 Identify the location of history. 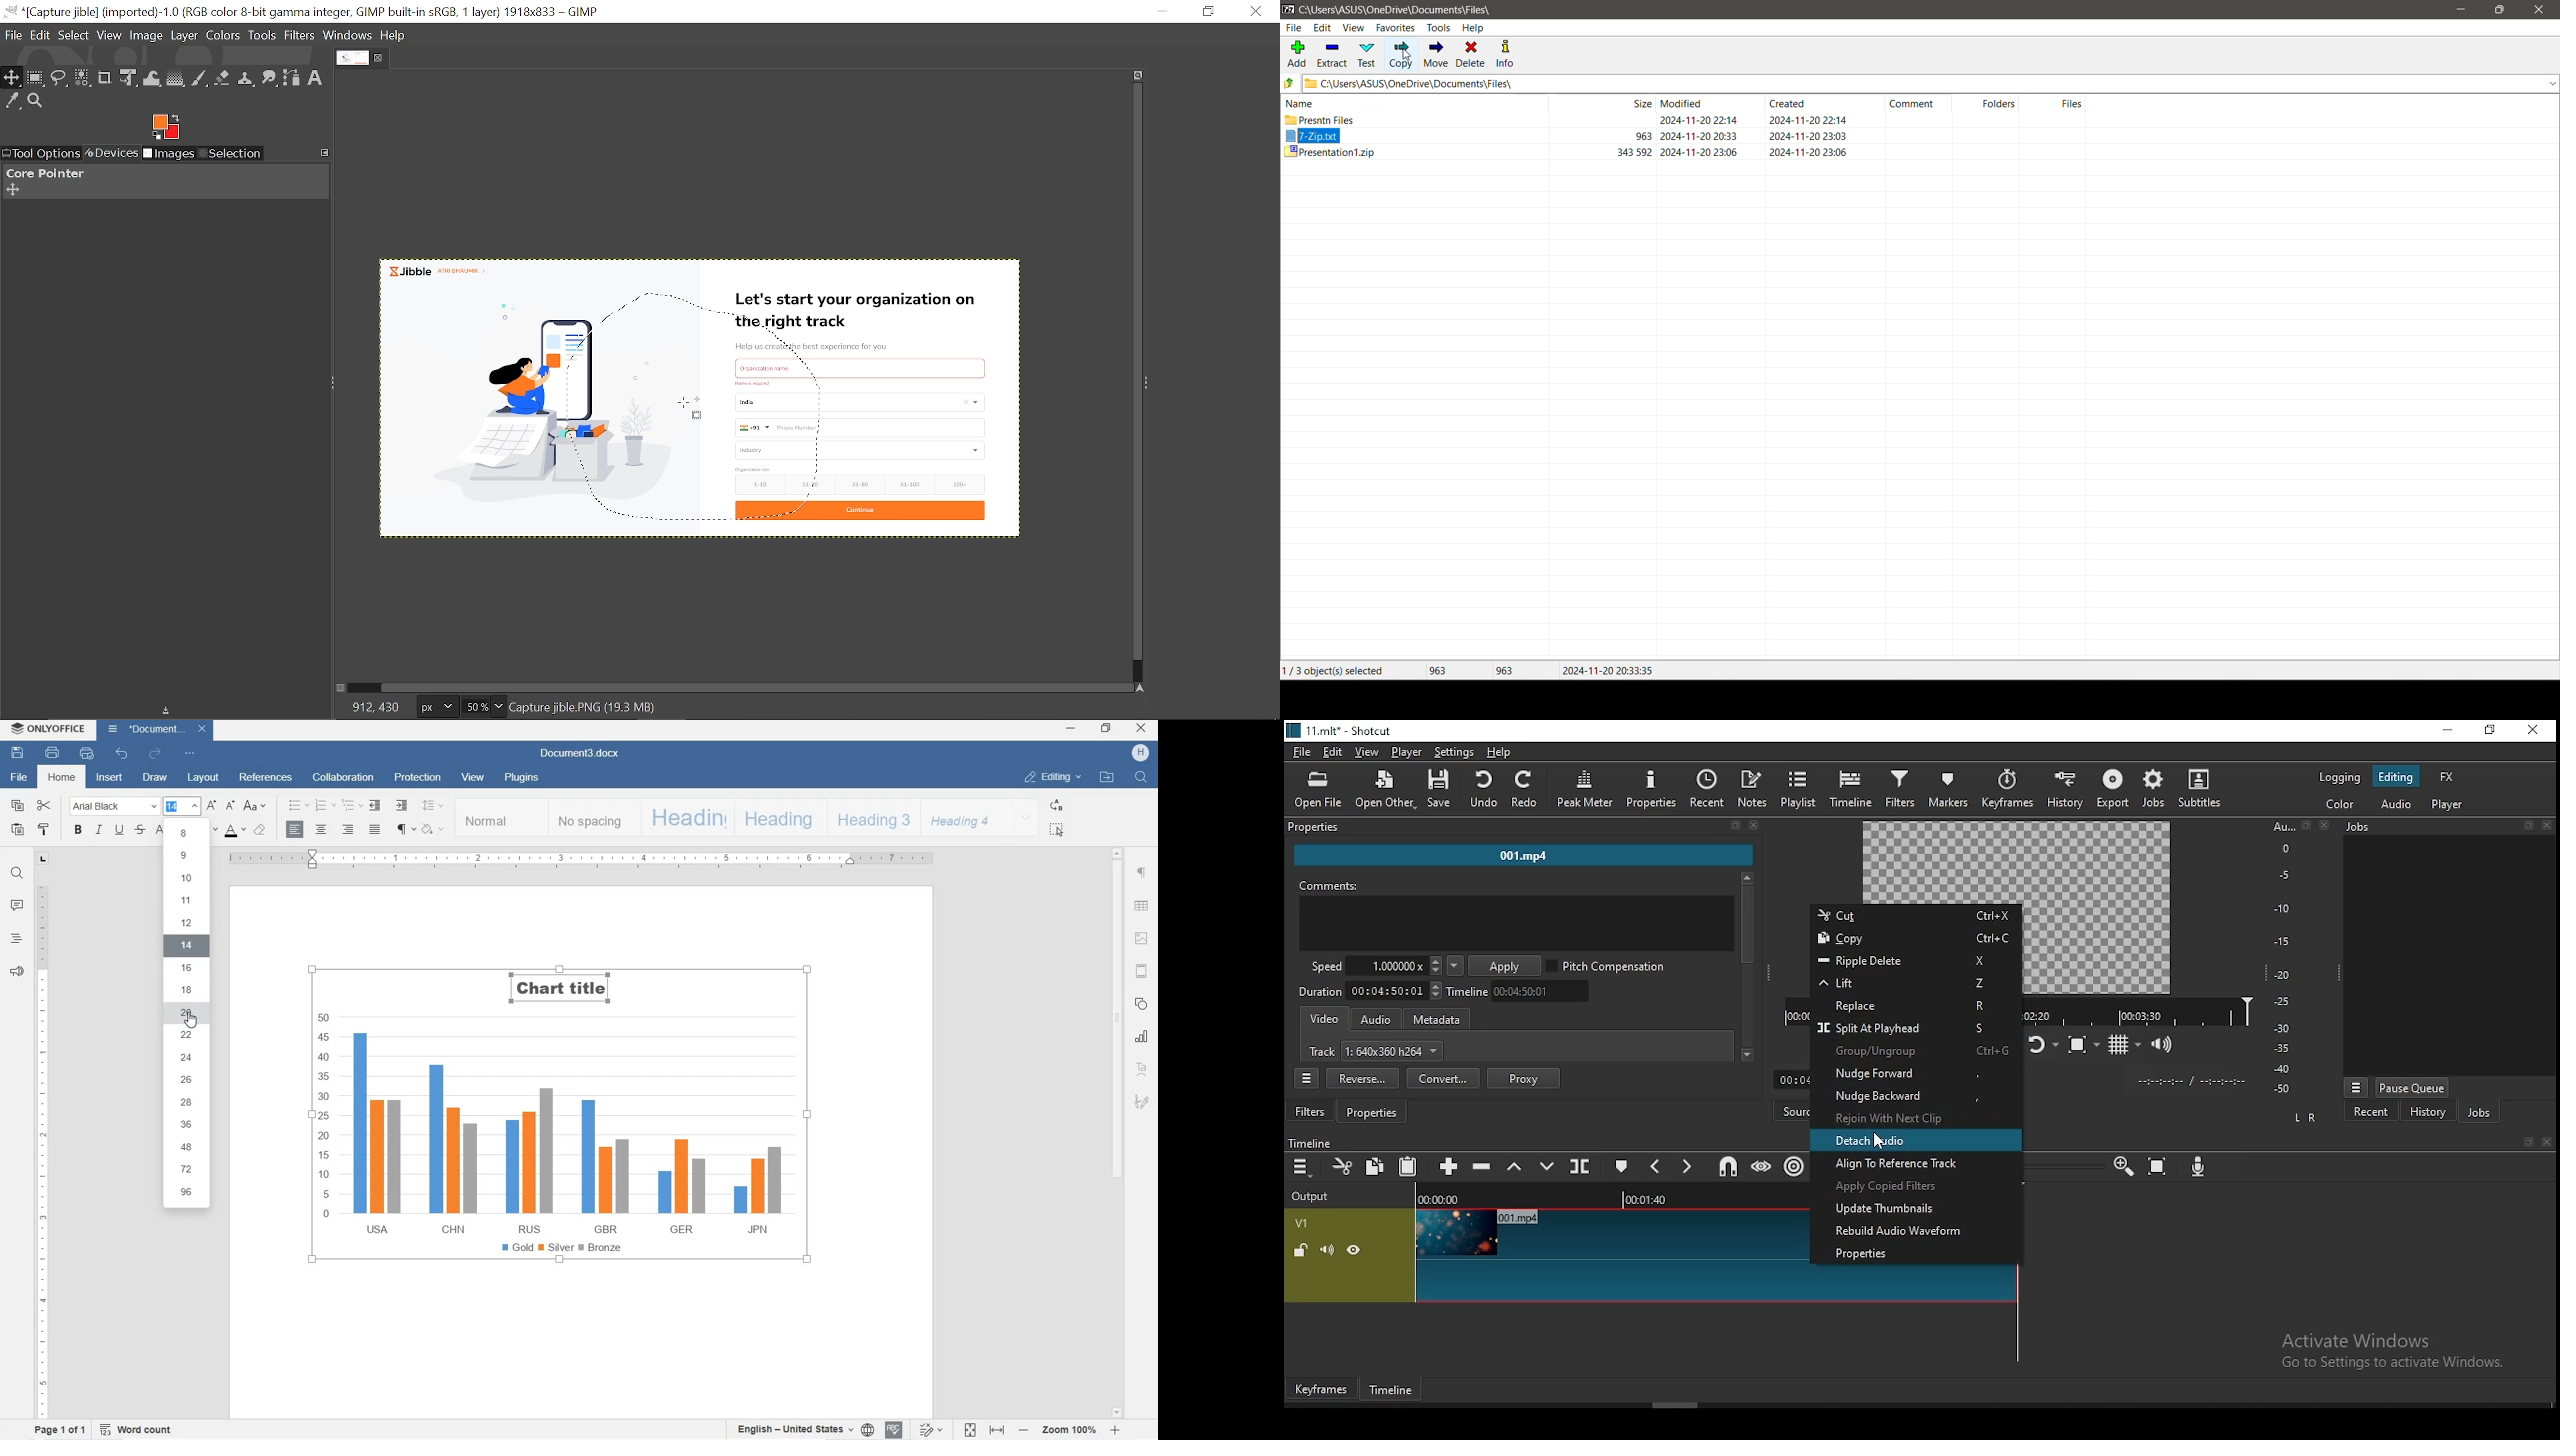
(2065, 787).